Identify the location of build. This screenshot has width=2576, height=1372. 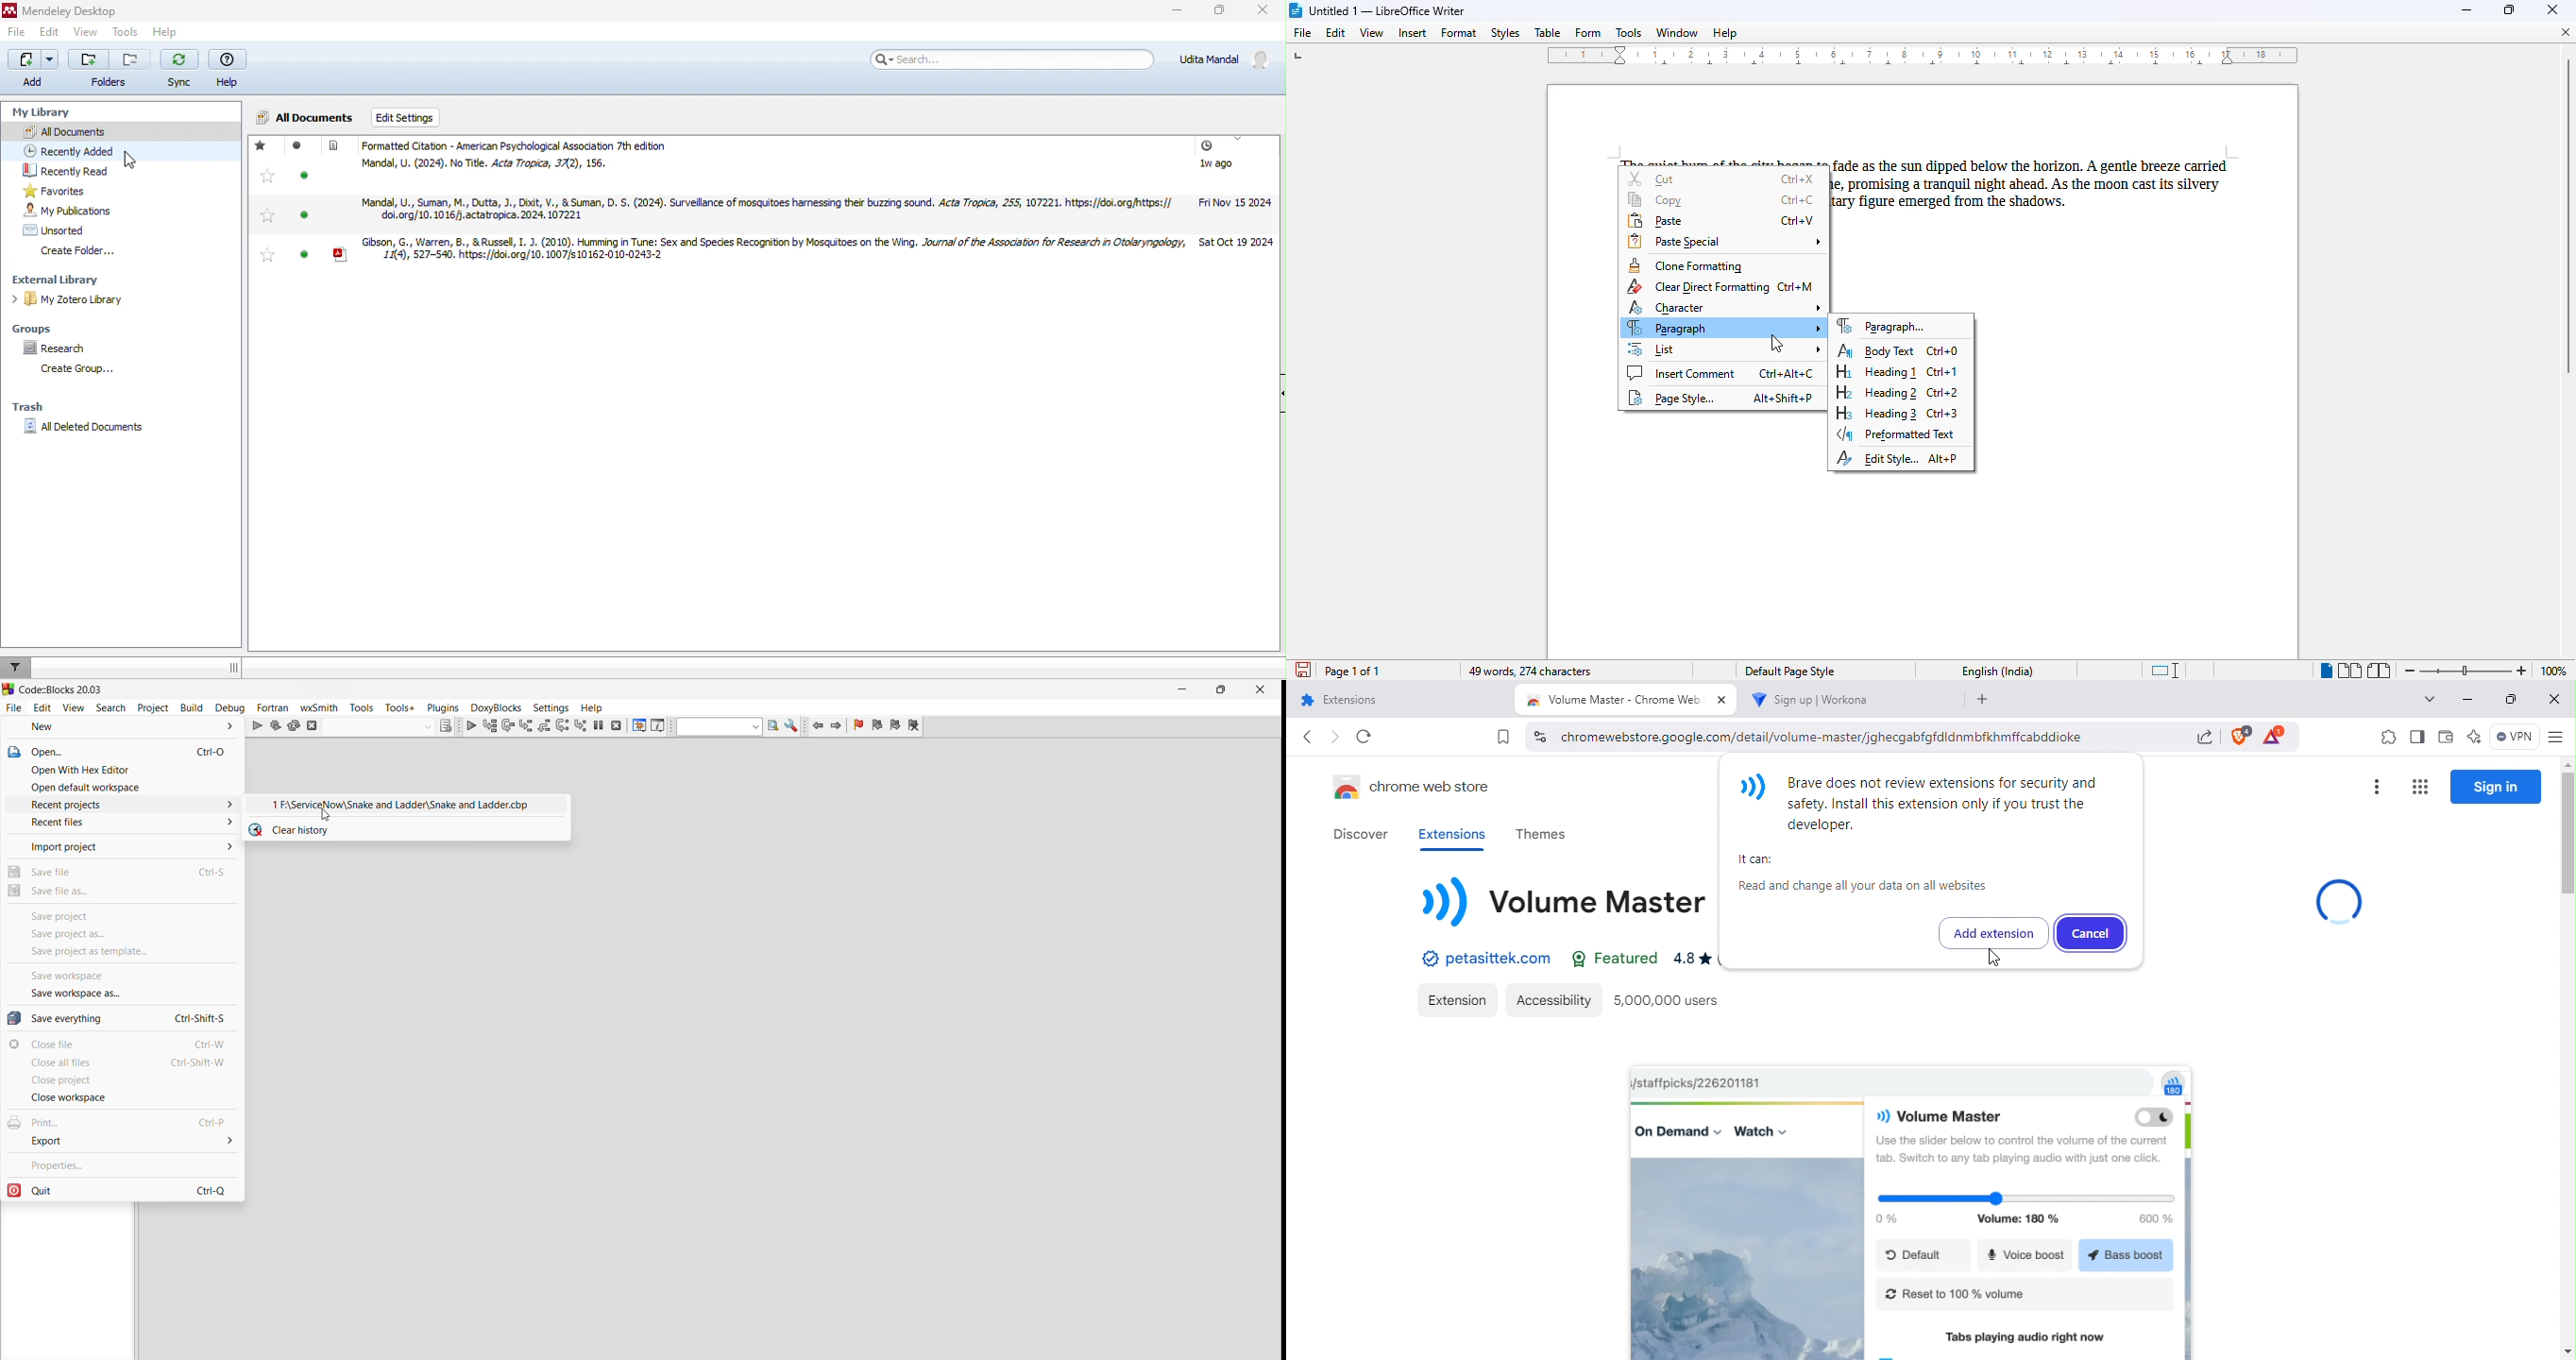
(191, 708).